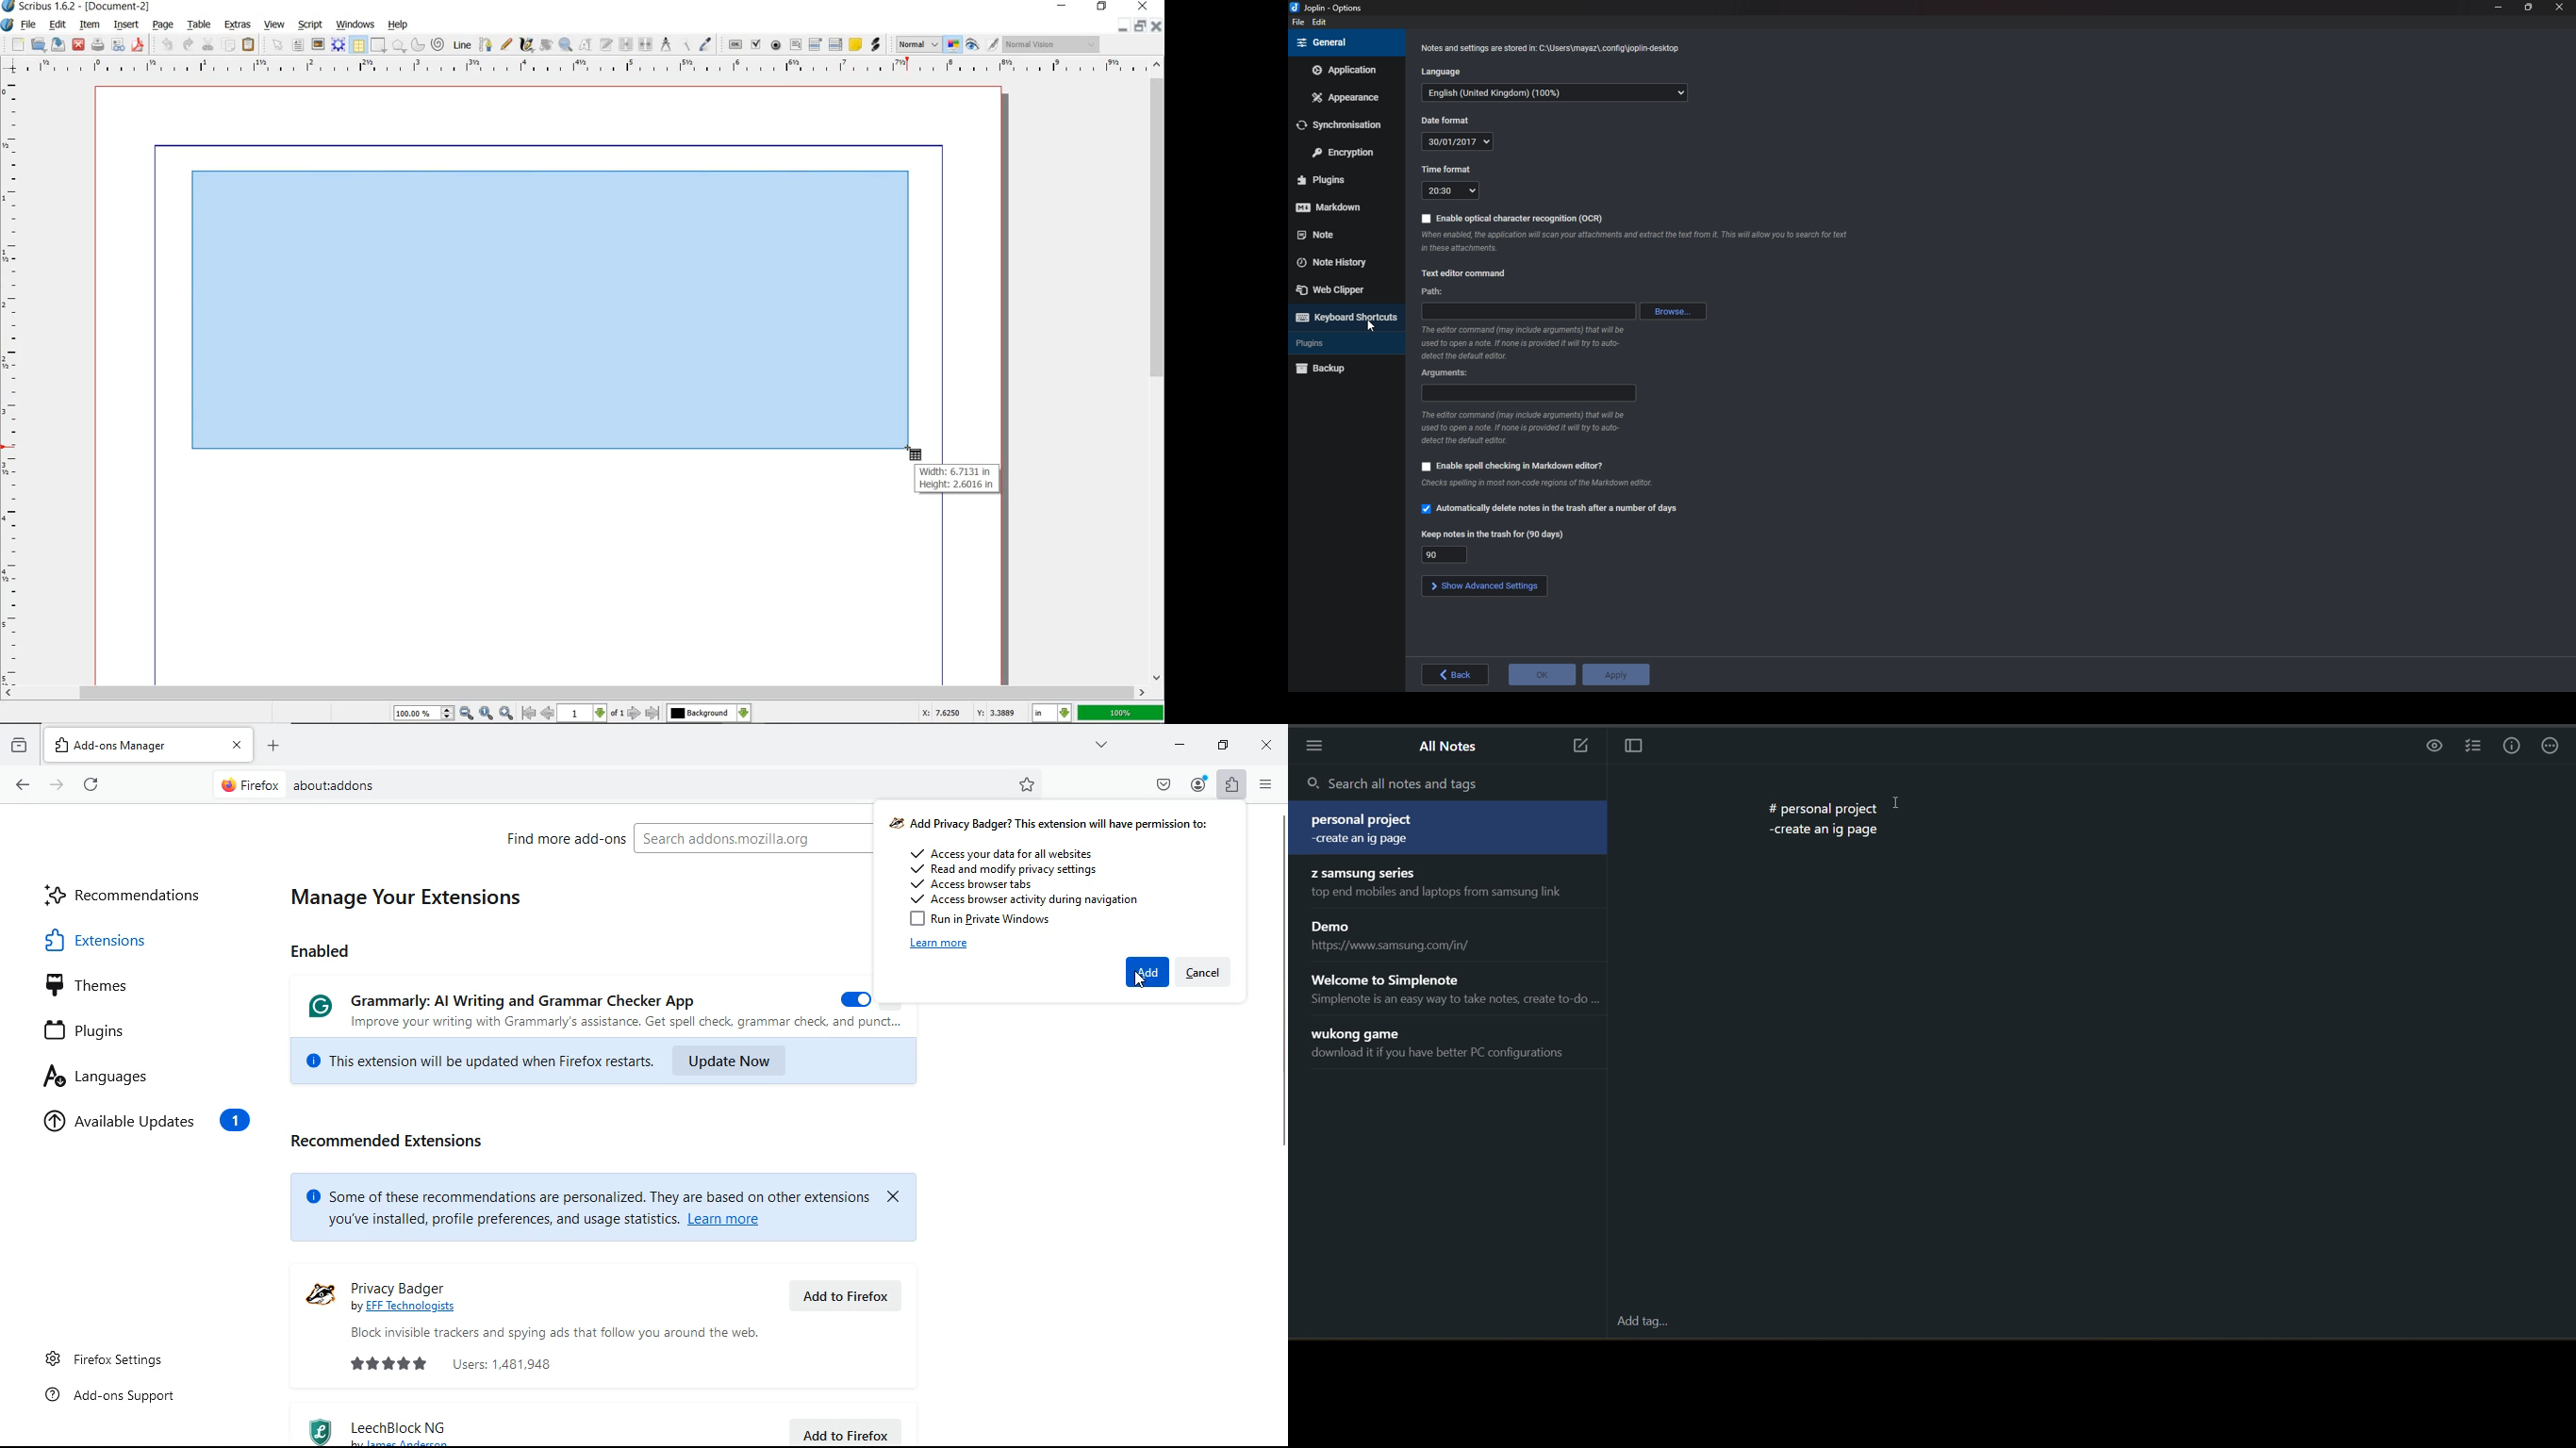 This screenshot has height=1456, width=2576. Describe the element at coordinates (850, 1431) in the screenshot. I see `add to firefox` at that location.